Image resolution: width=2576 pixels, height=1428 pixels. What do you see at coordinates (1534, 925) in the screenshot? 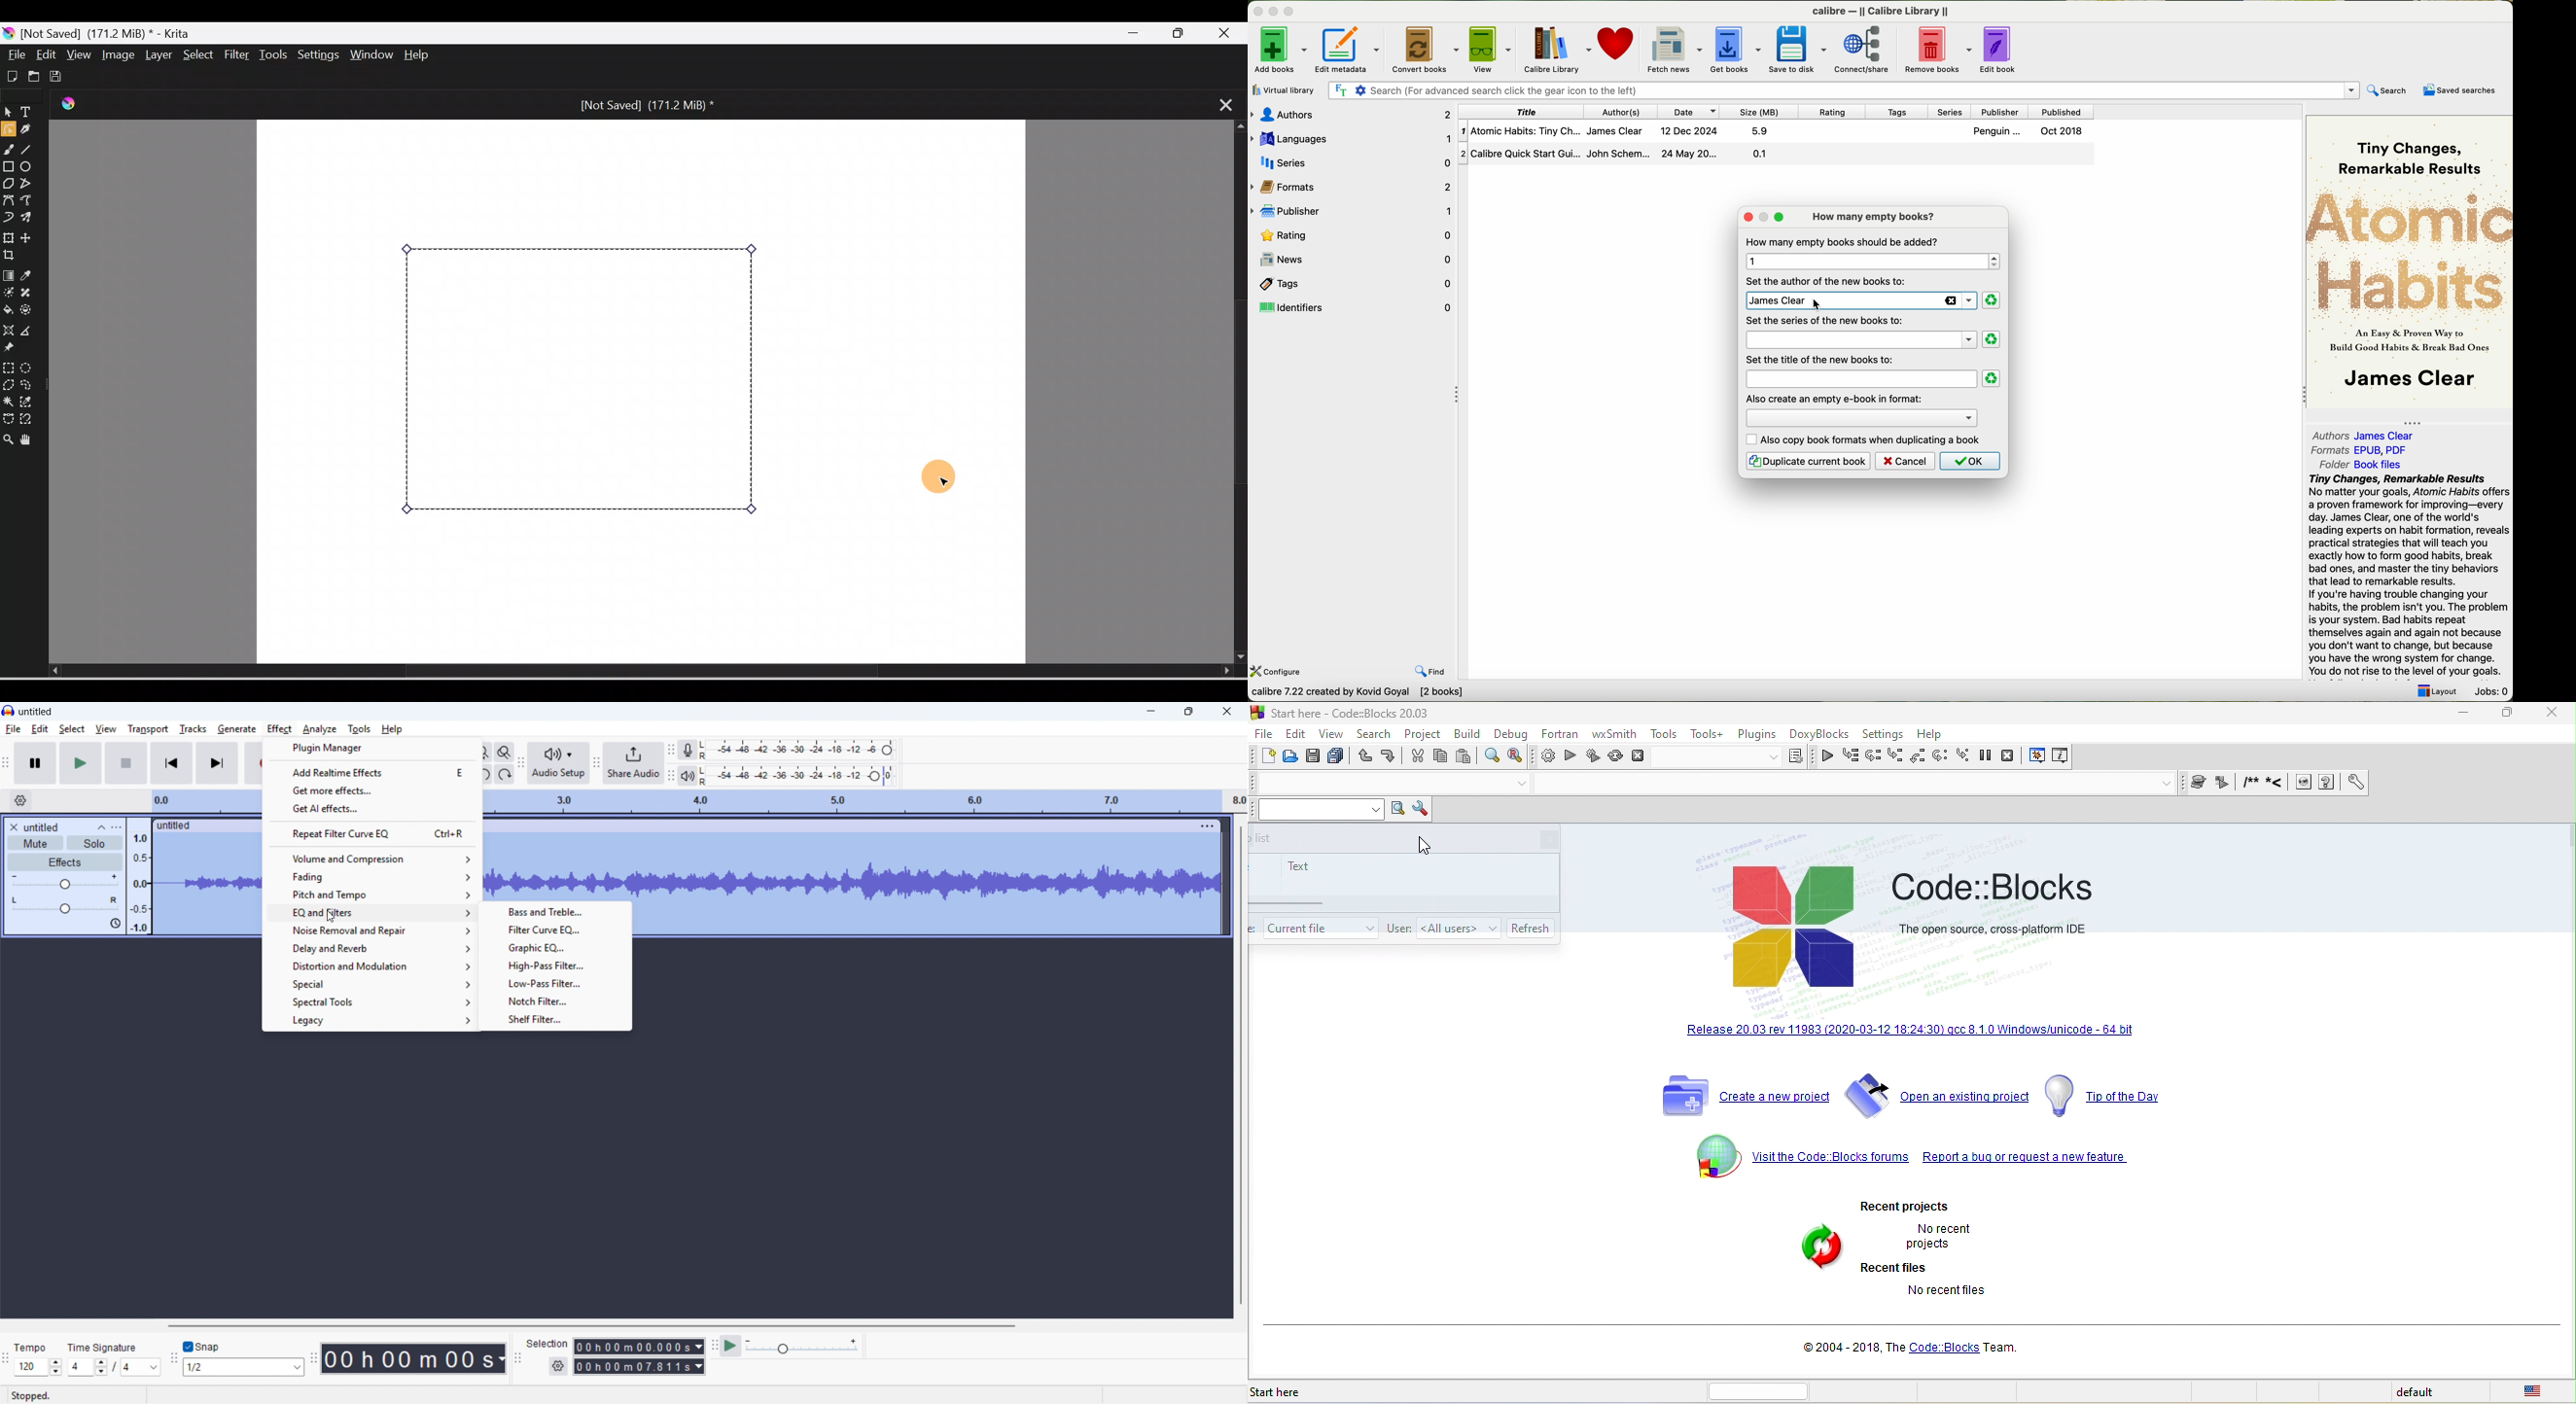
I see `cursor` at bounding box center [1534, 925].